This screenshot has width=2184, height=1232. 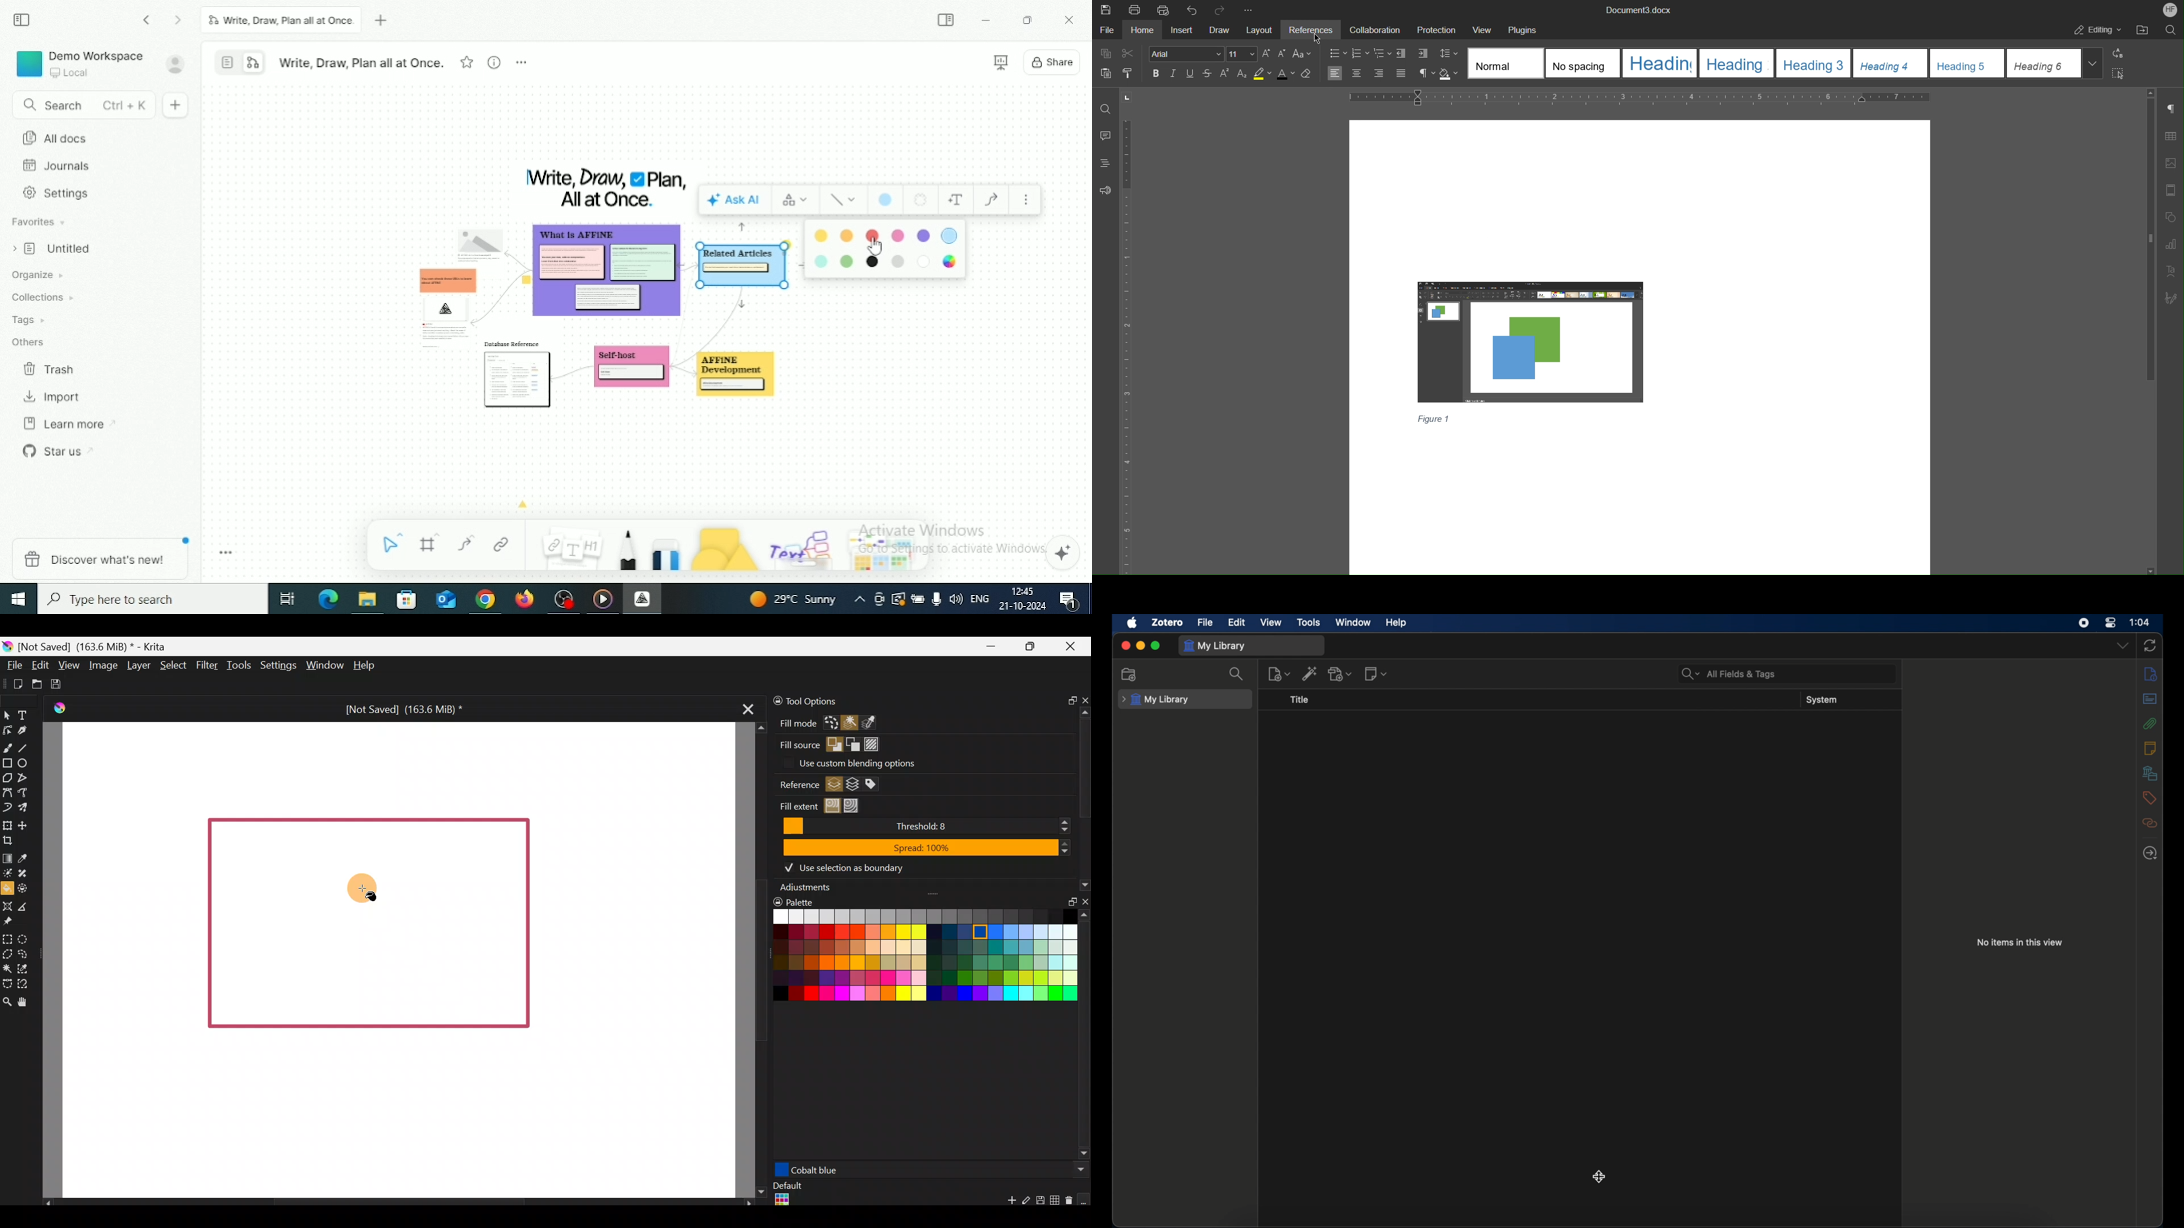 What do you see at coordinates (27, 824) in the screenshot?
I see `Move a layer` at bounding box center [27, 824].